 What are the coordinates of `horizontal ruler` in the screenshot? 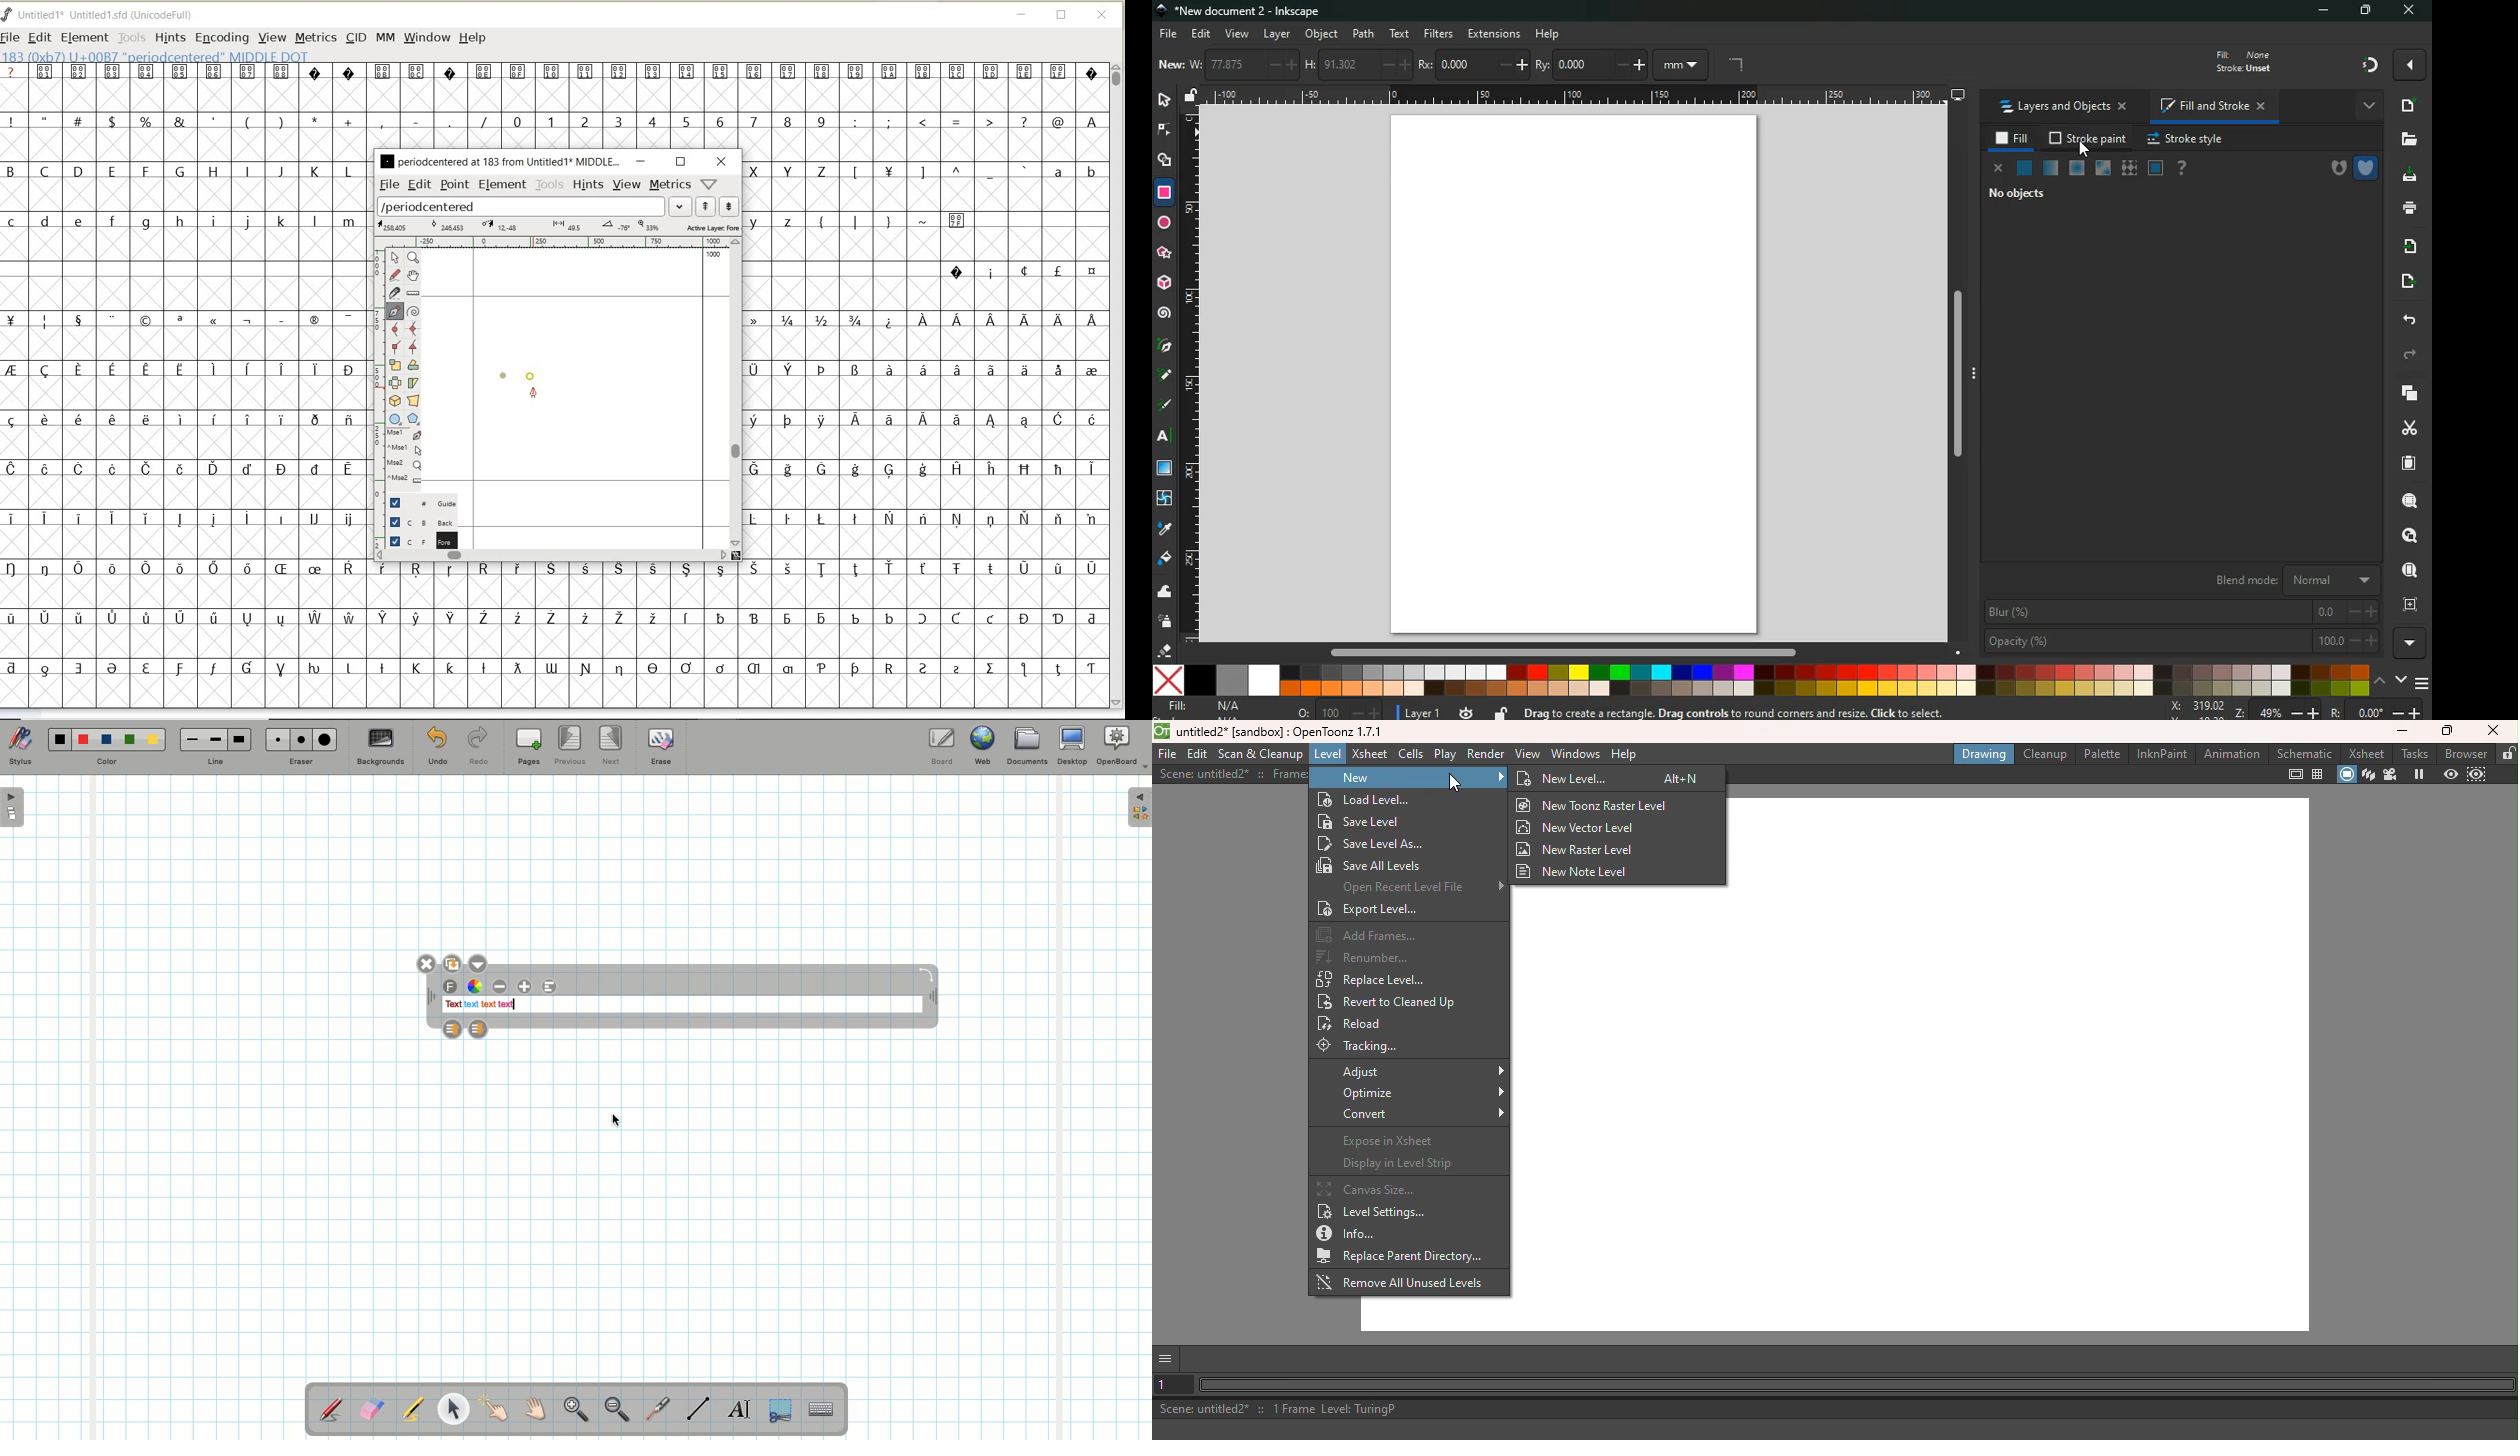 It's located at (1572, 98).